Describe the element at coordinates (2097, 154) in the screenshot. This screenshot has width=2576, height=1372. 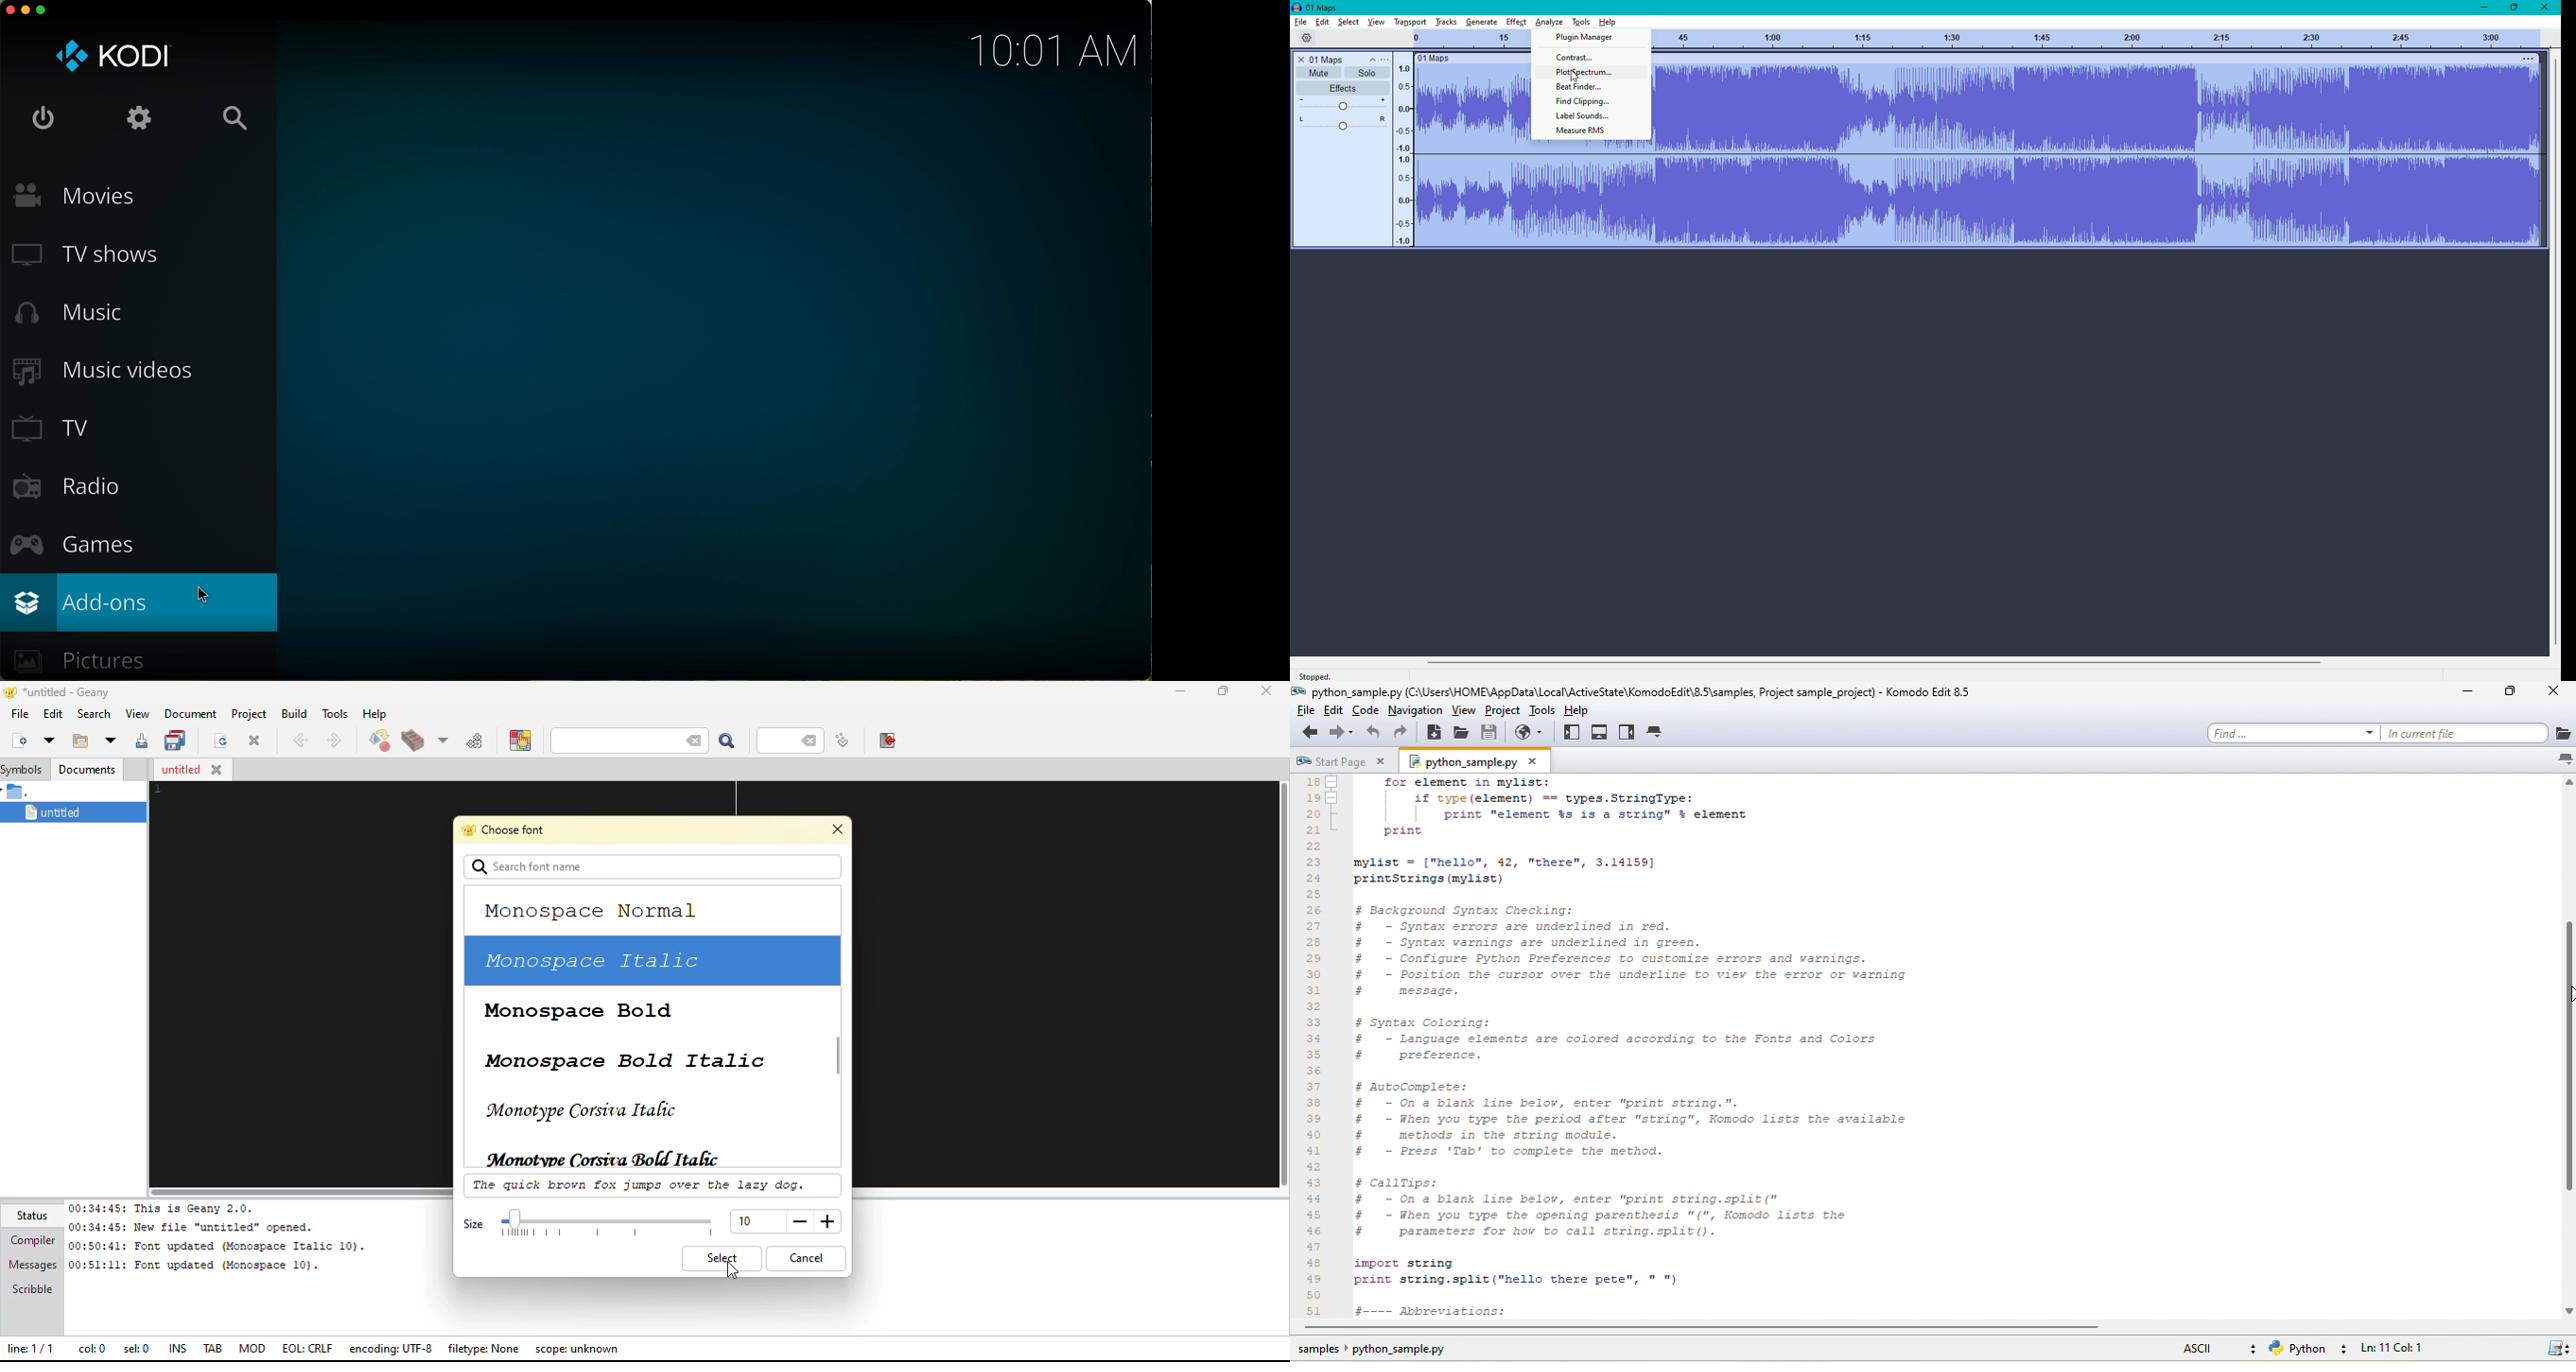
I see `sound track` at that location.